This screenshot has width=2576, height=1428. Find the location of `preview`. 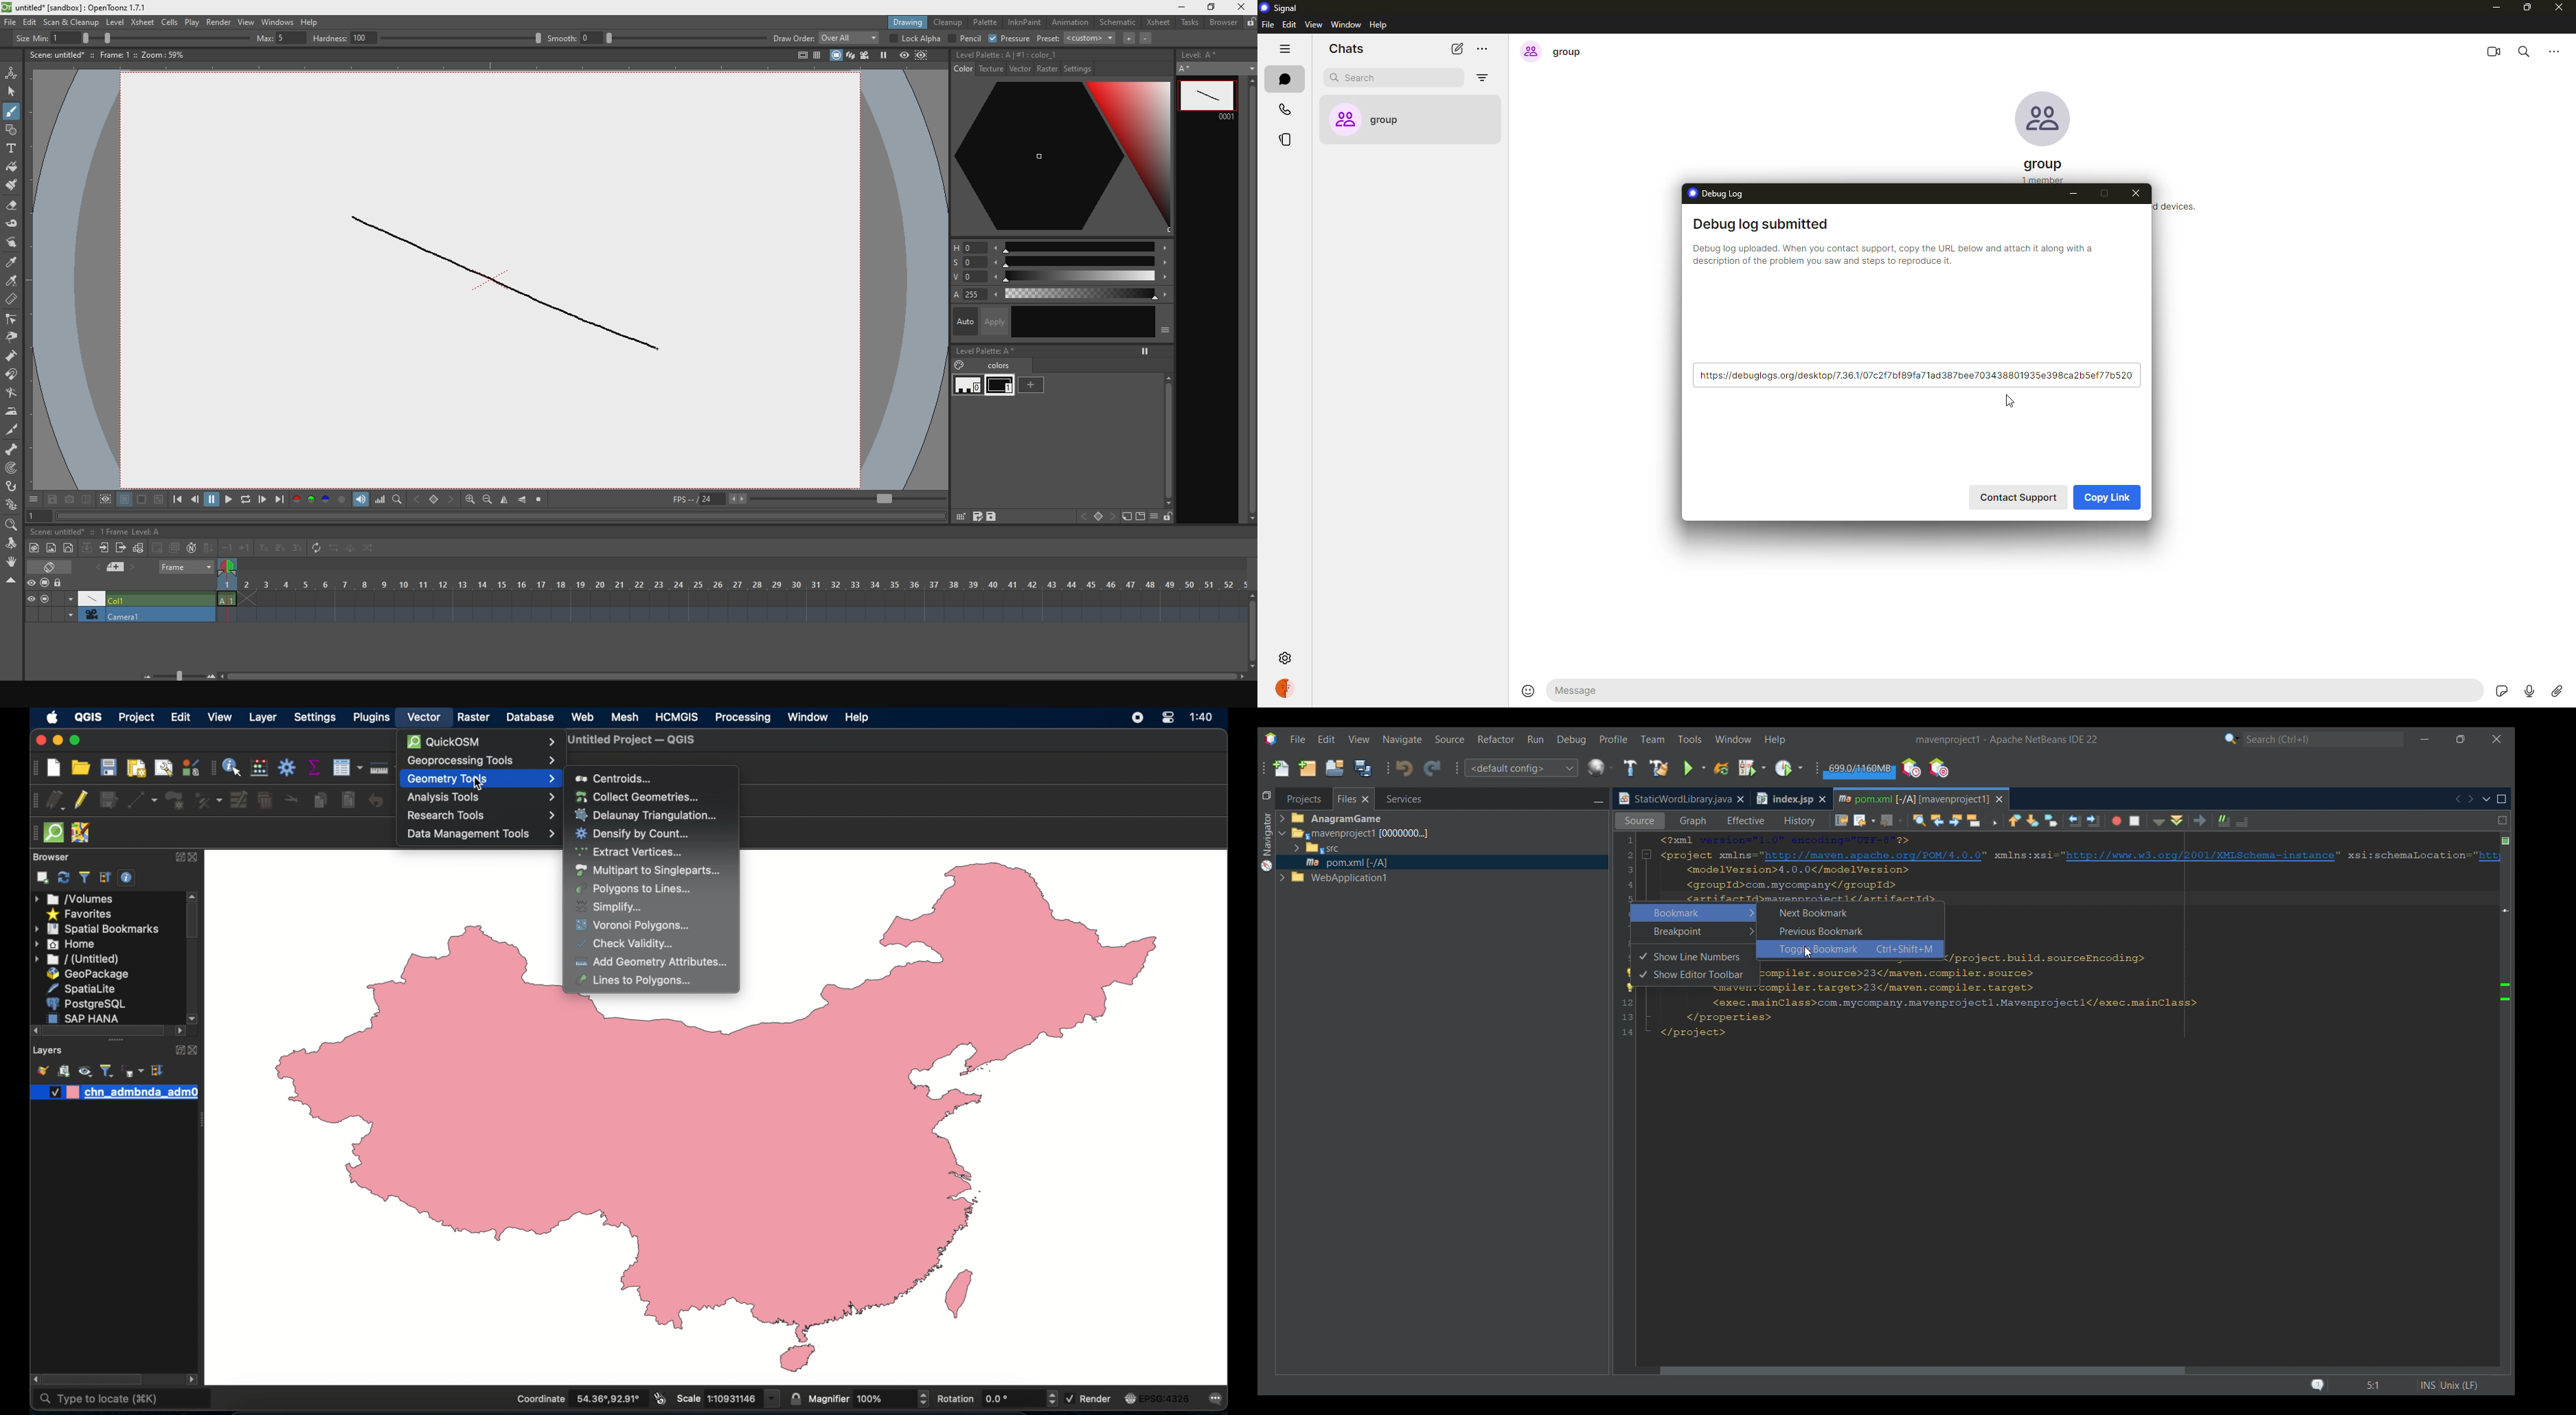

preview is located at coordinates (33, 582).